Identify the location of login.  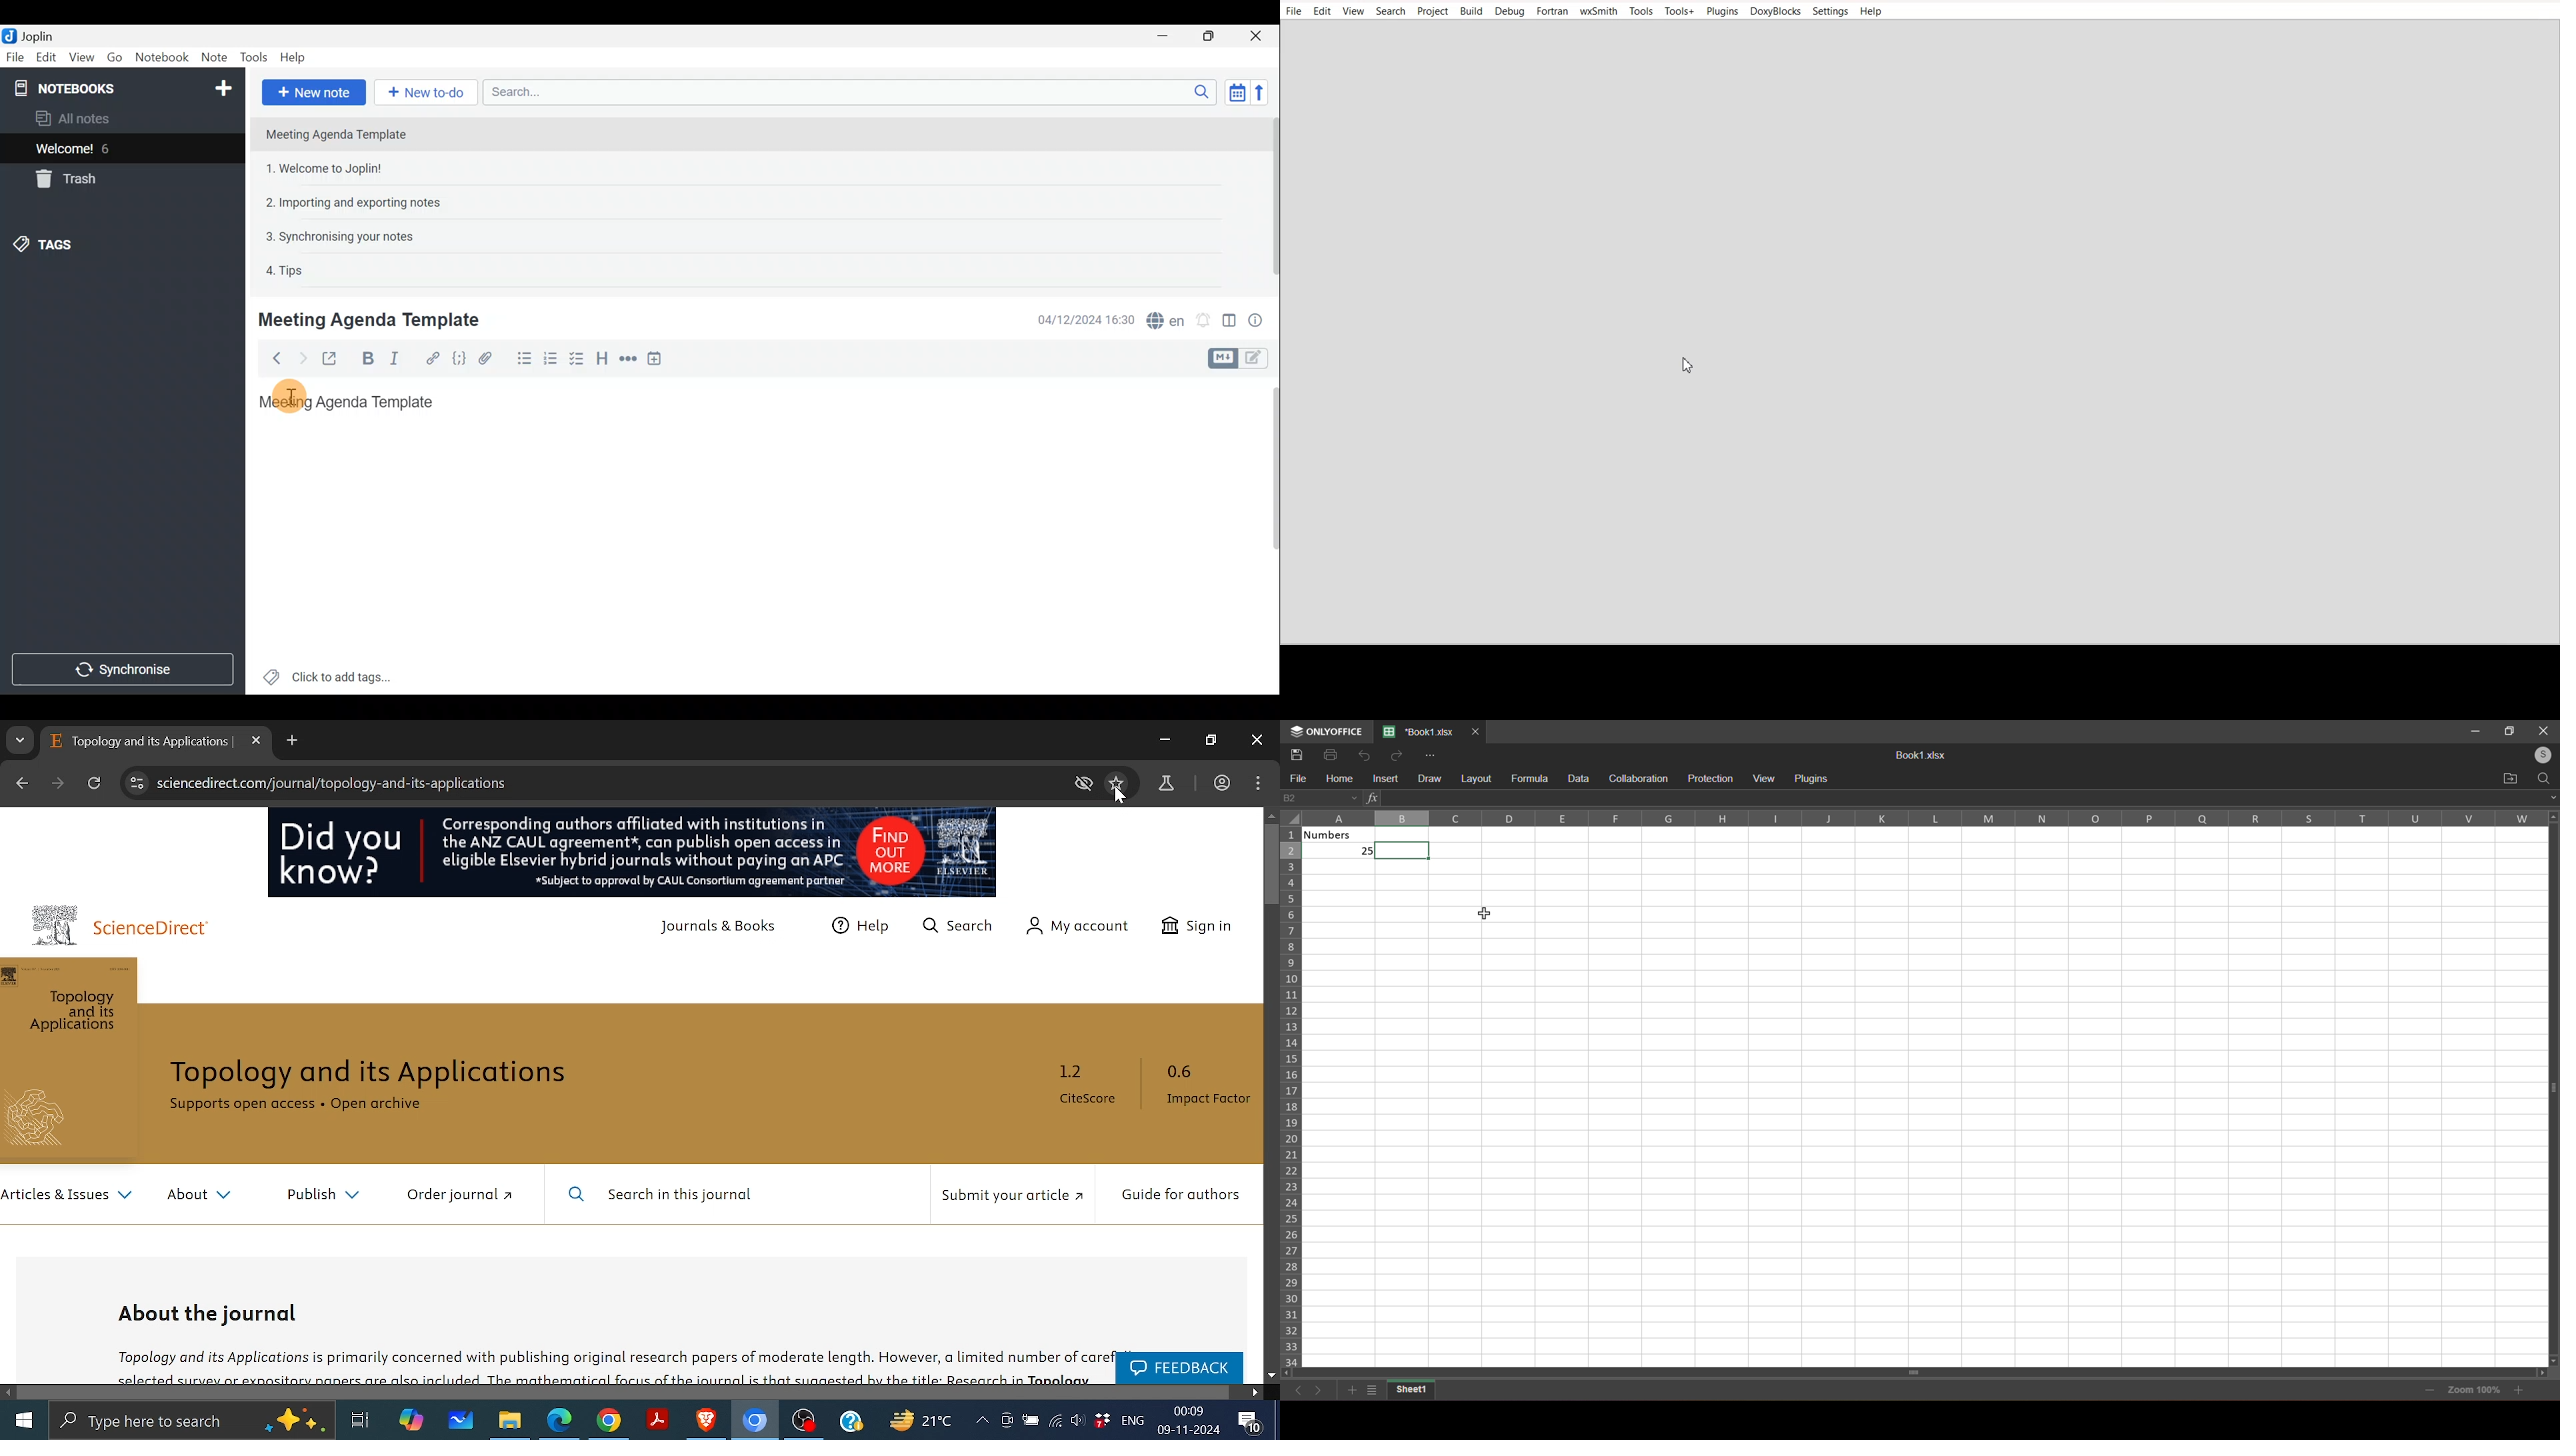
(2539, 753).